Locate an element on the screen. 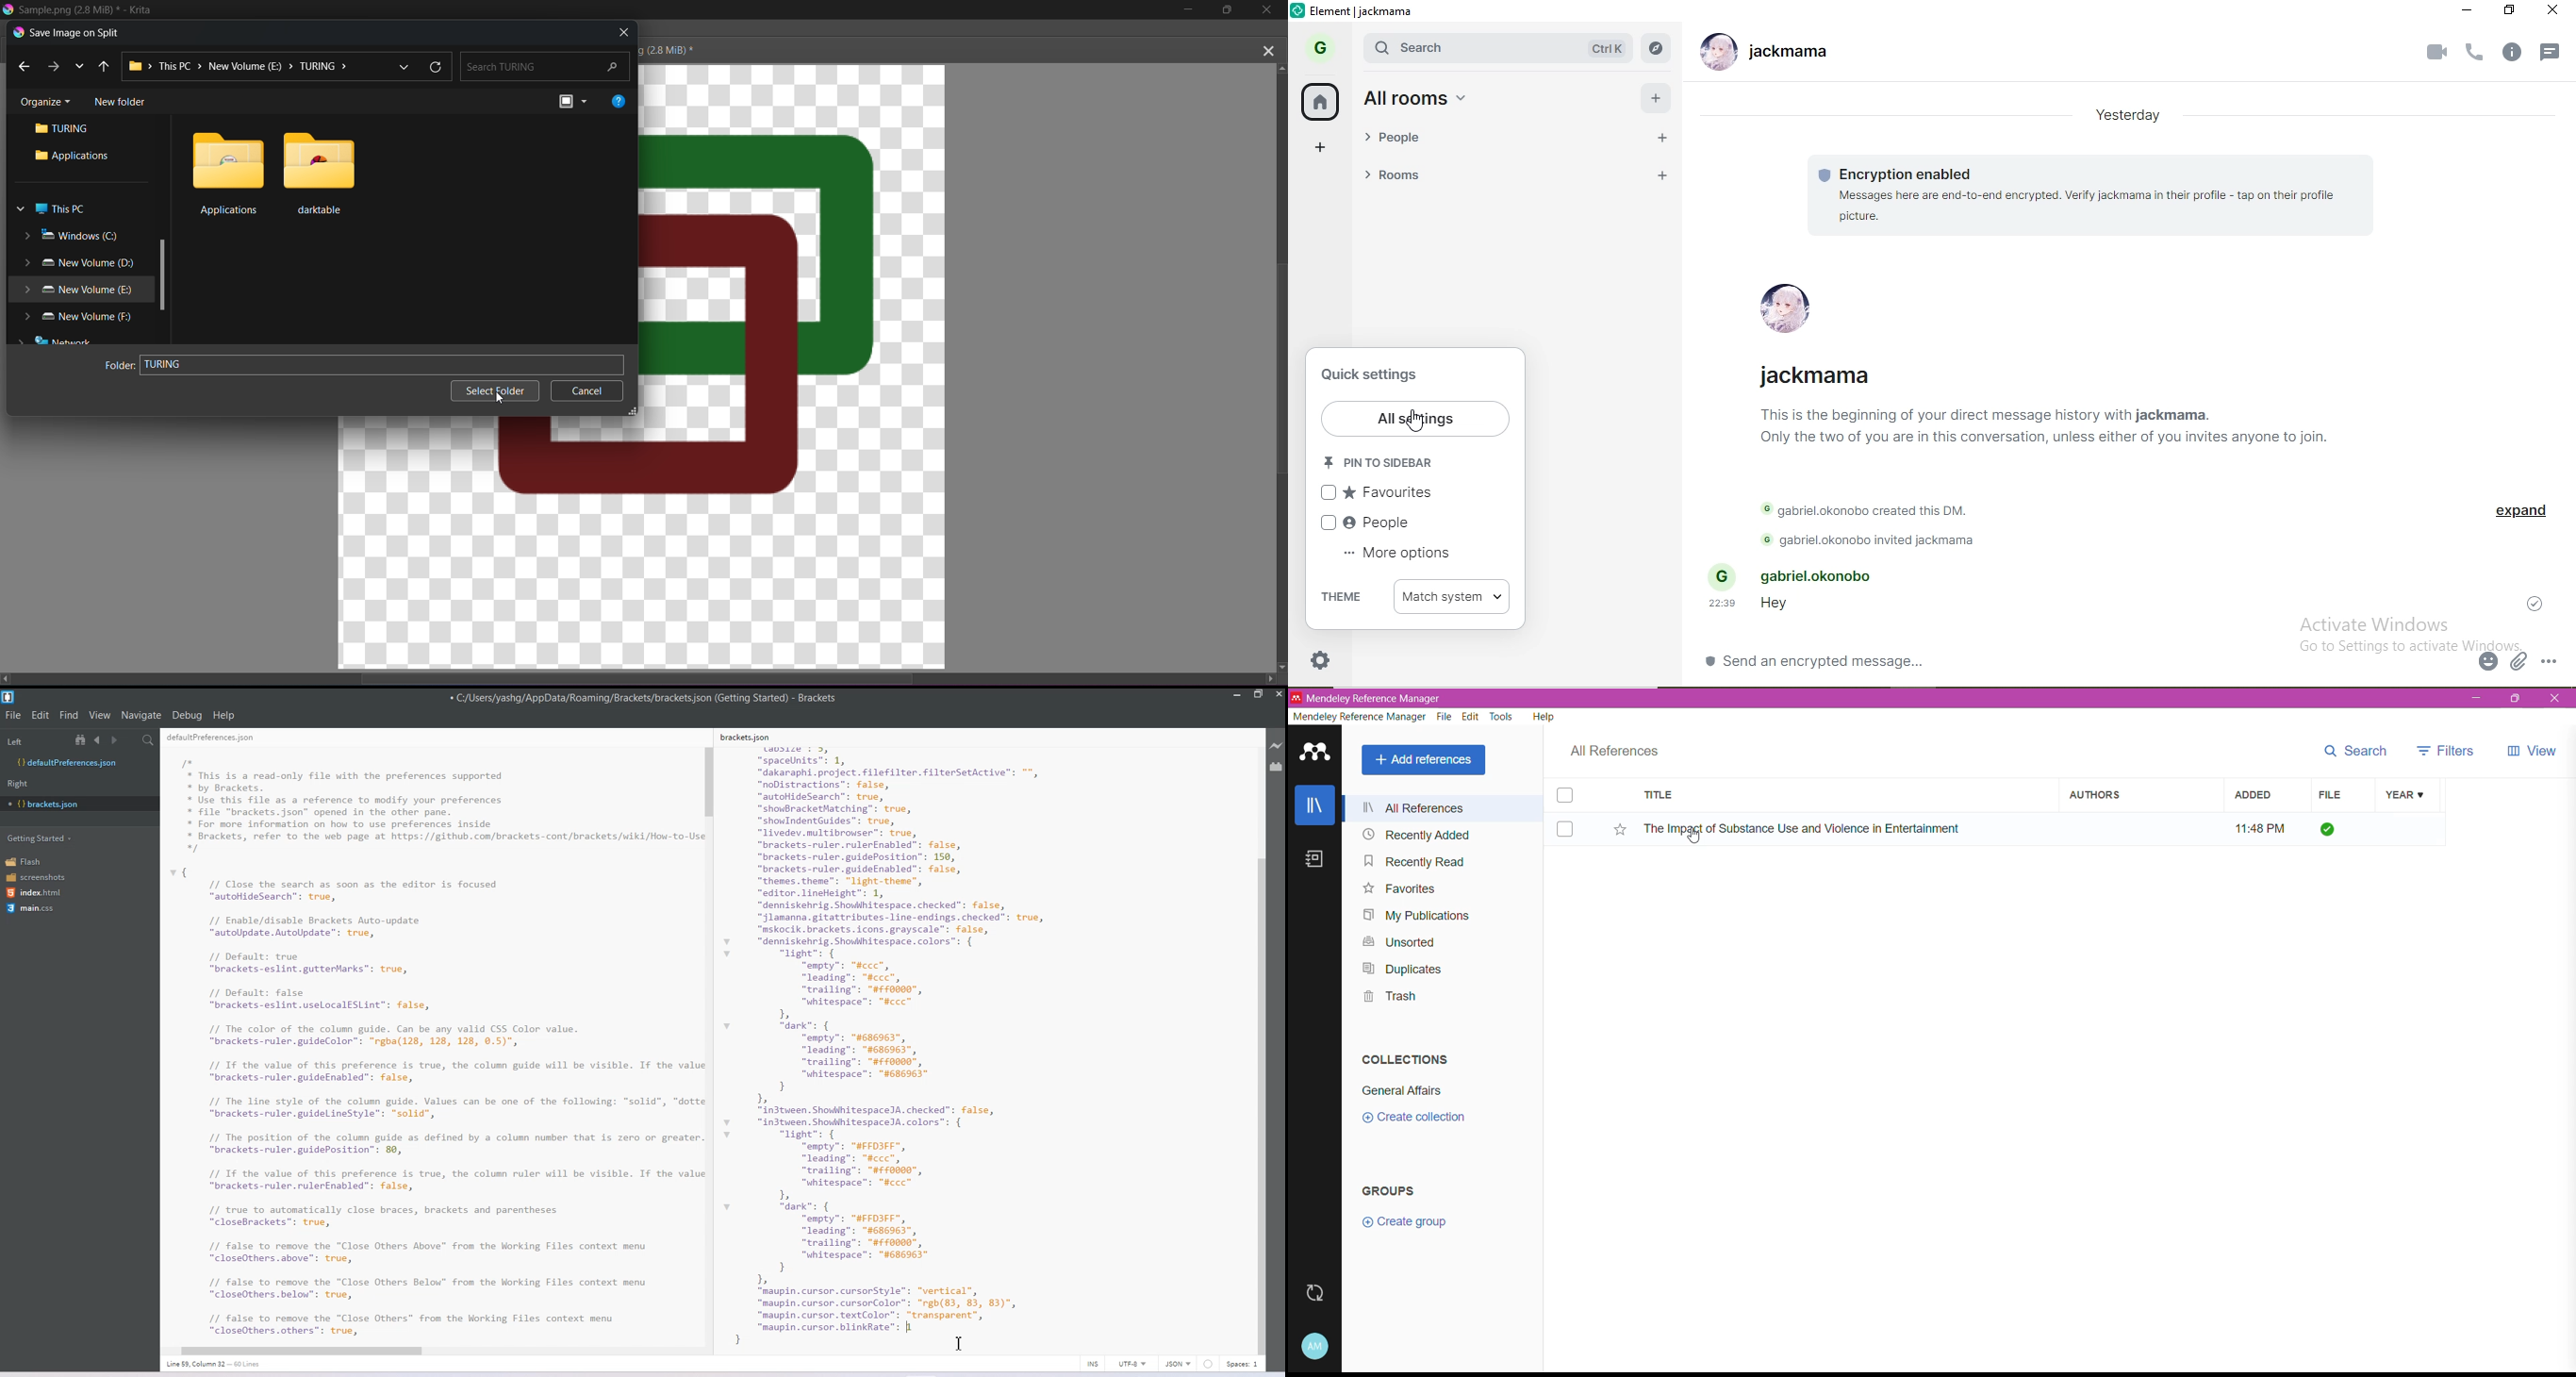  Click to Create Collection is located at coordinates (1414, 1119).